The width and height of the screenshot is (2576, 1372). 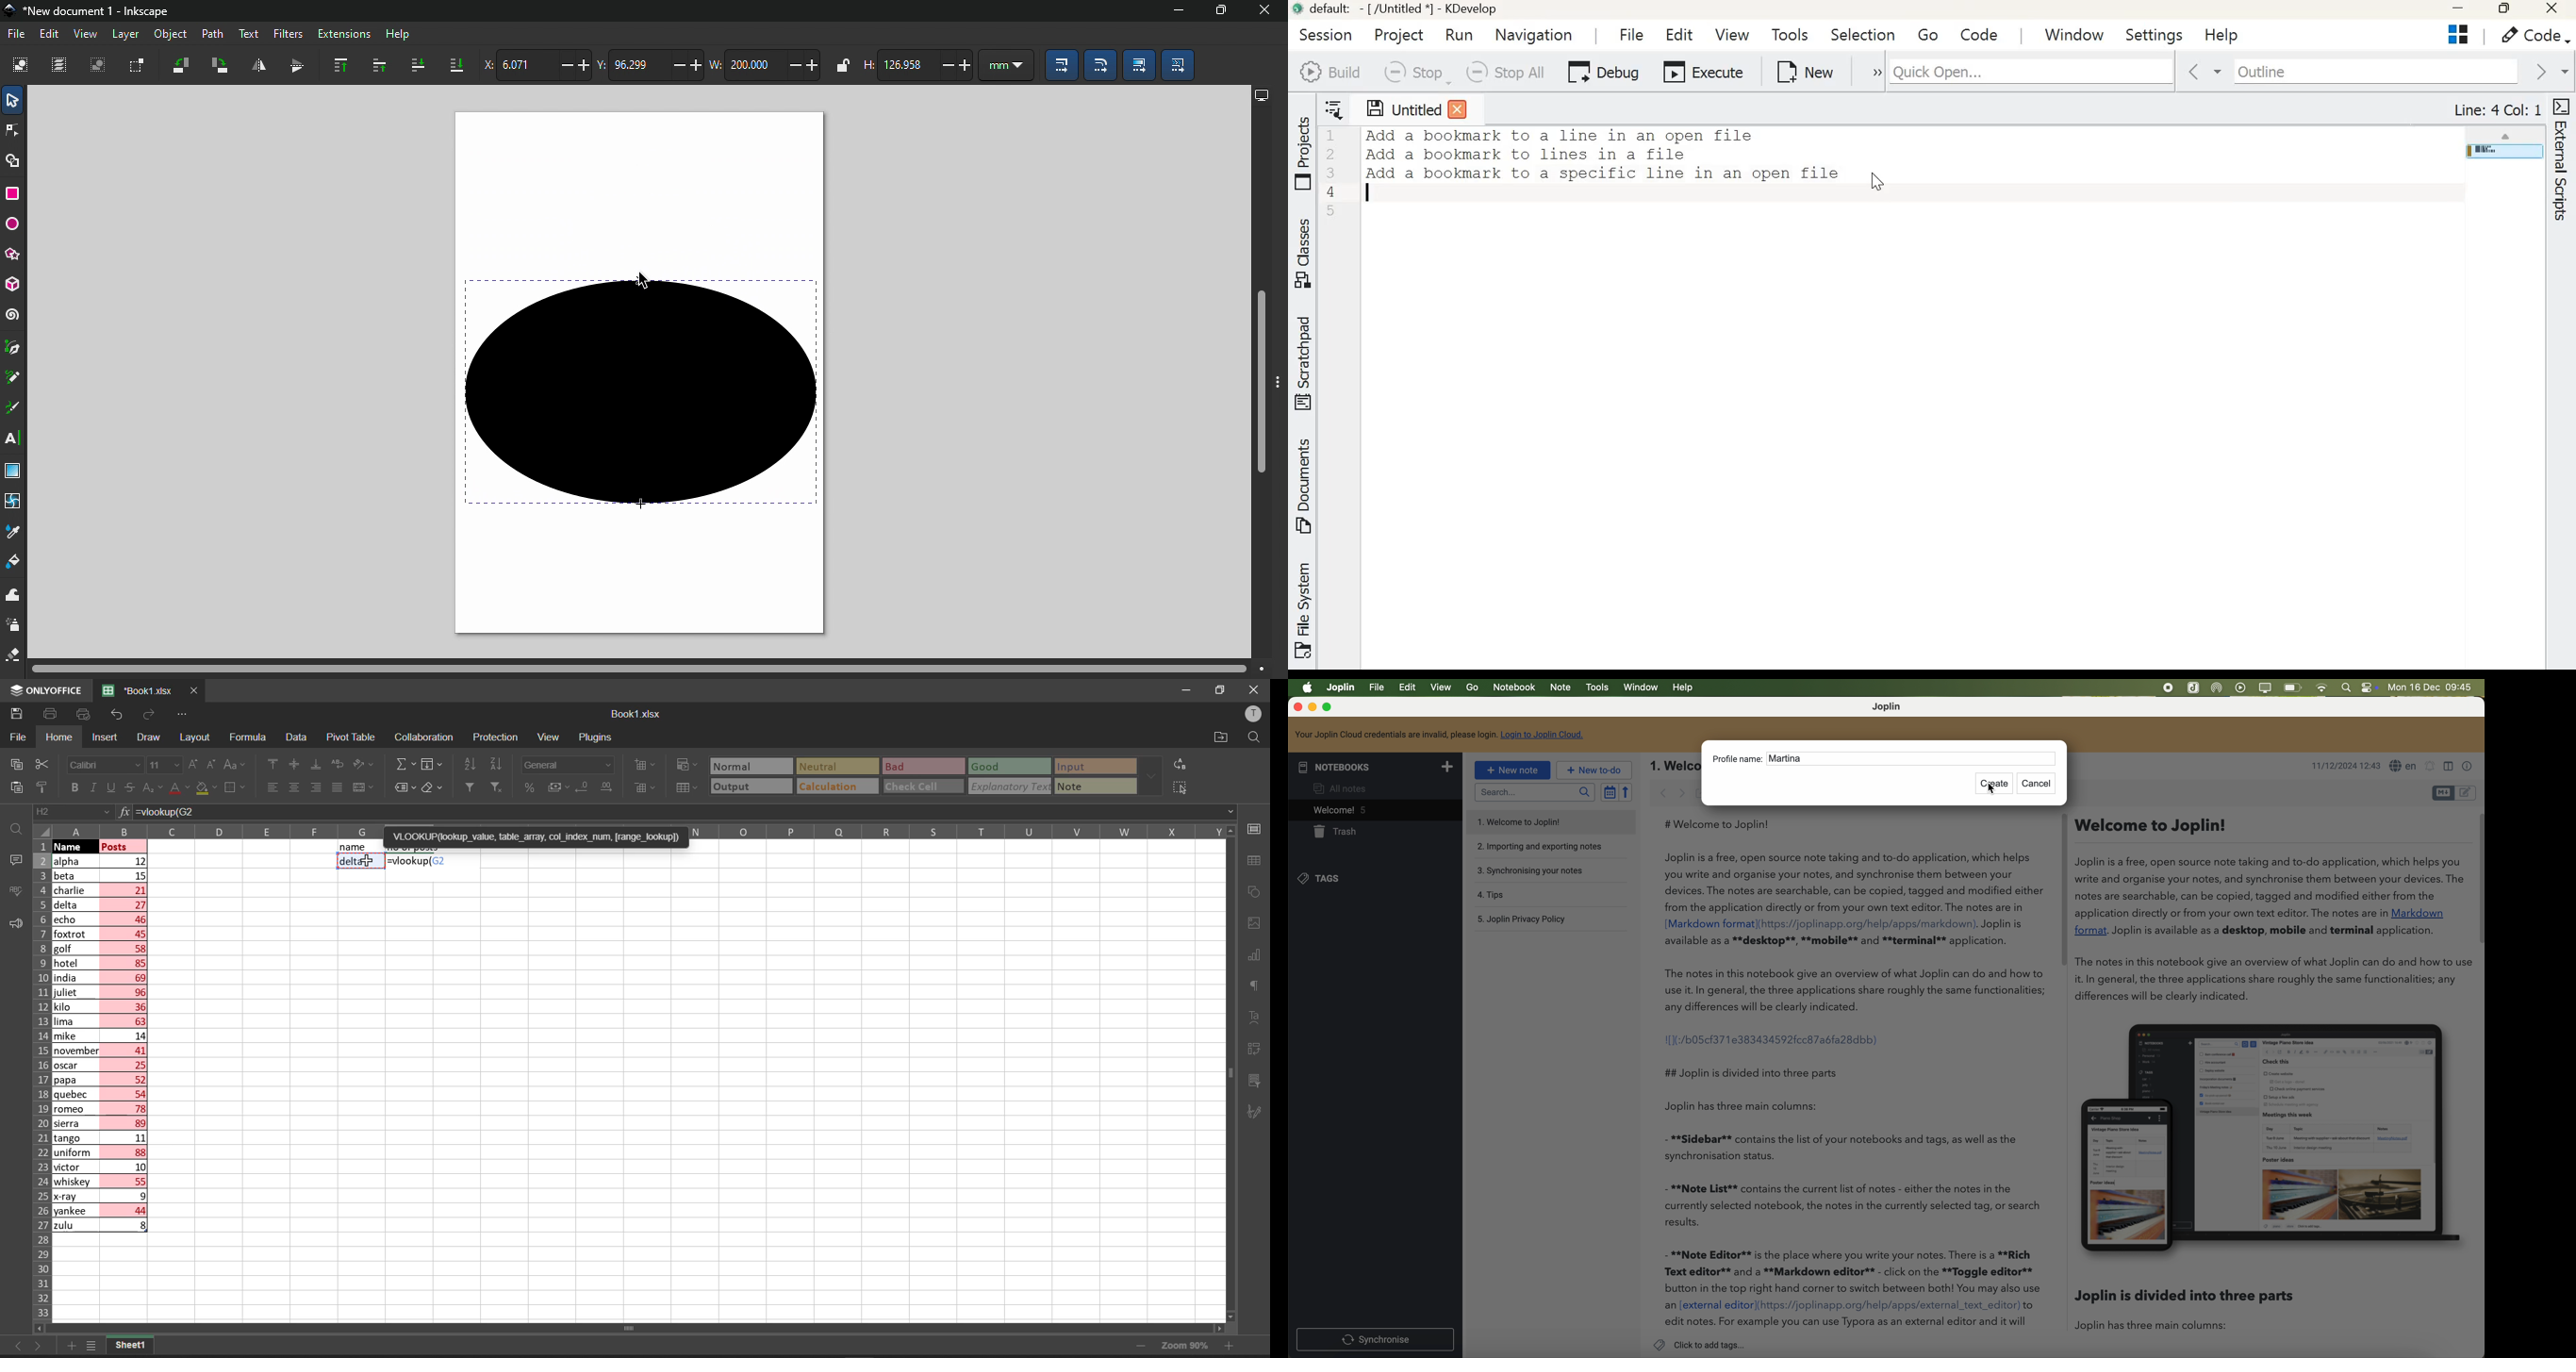 I want to click on fill color, so click(x=208, y=789).